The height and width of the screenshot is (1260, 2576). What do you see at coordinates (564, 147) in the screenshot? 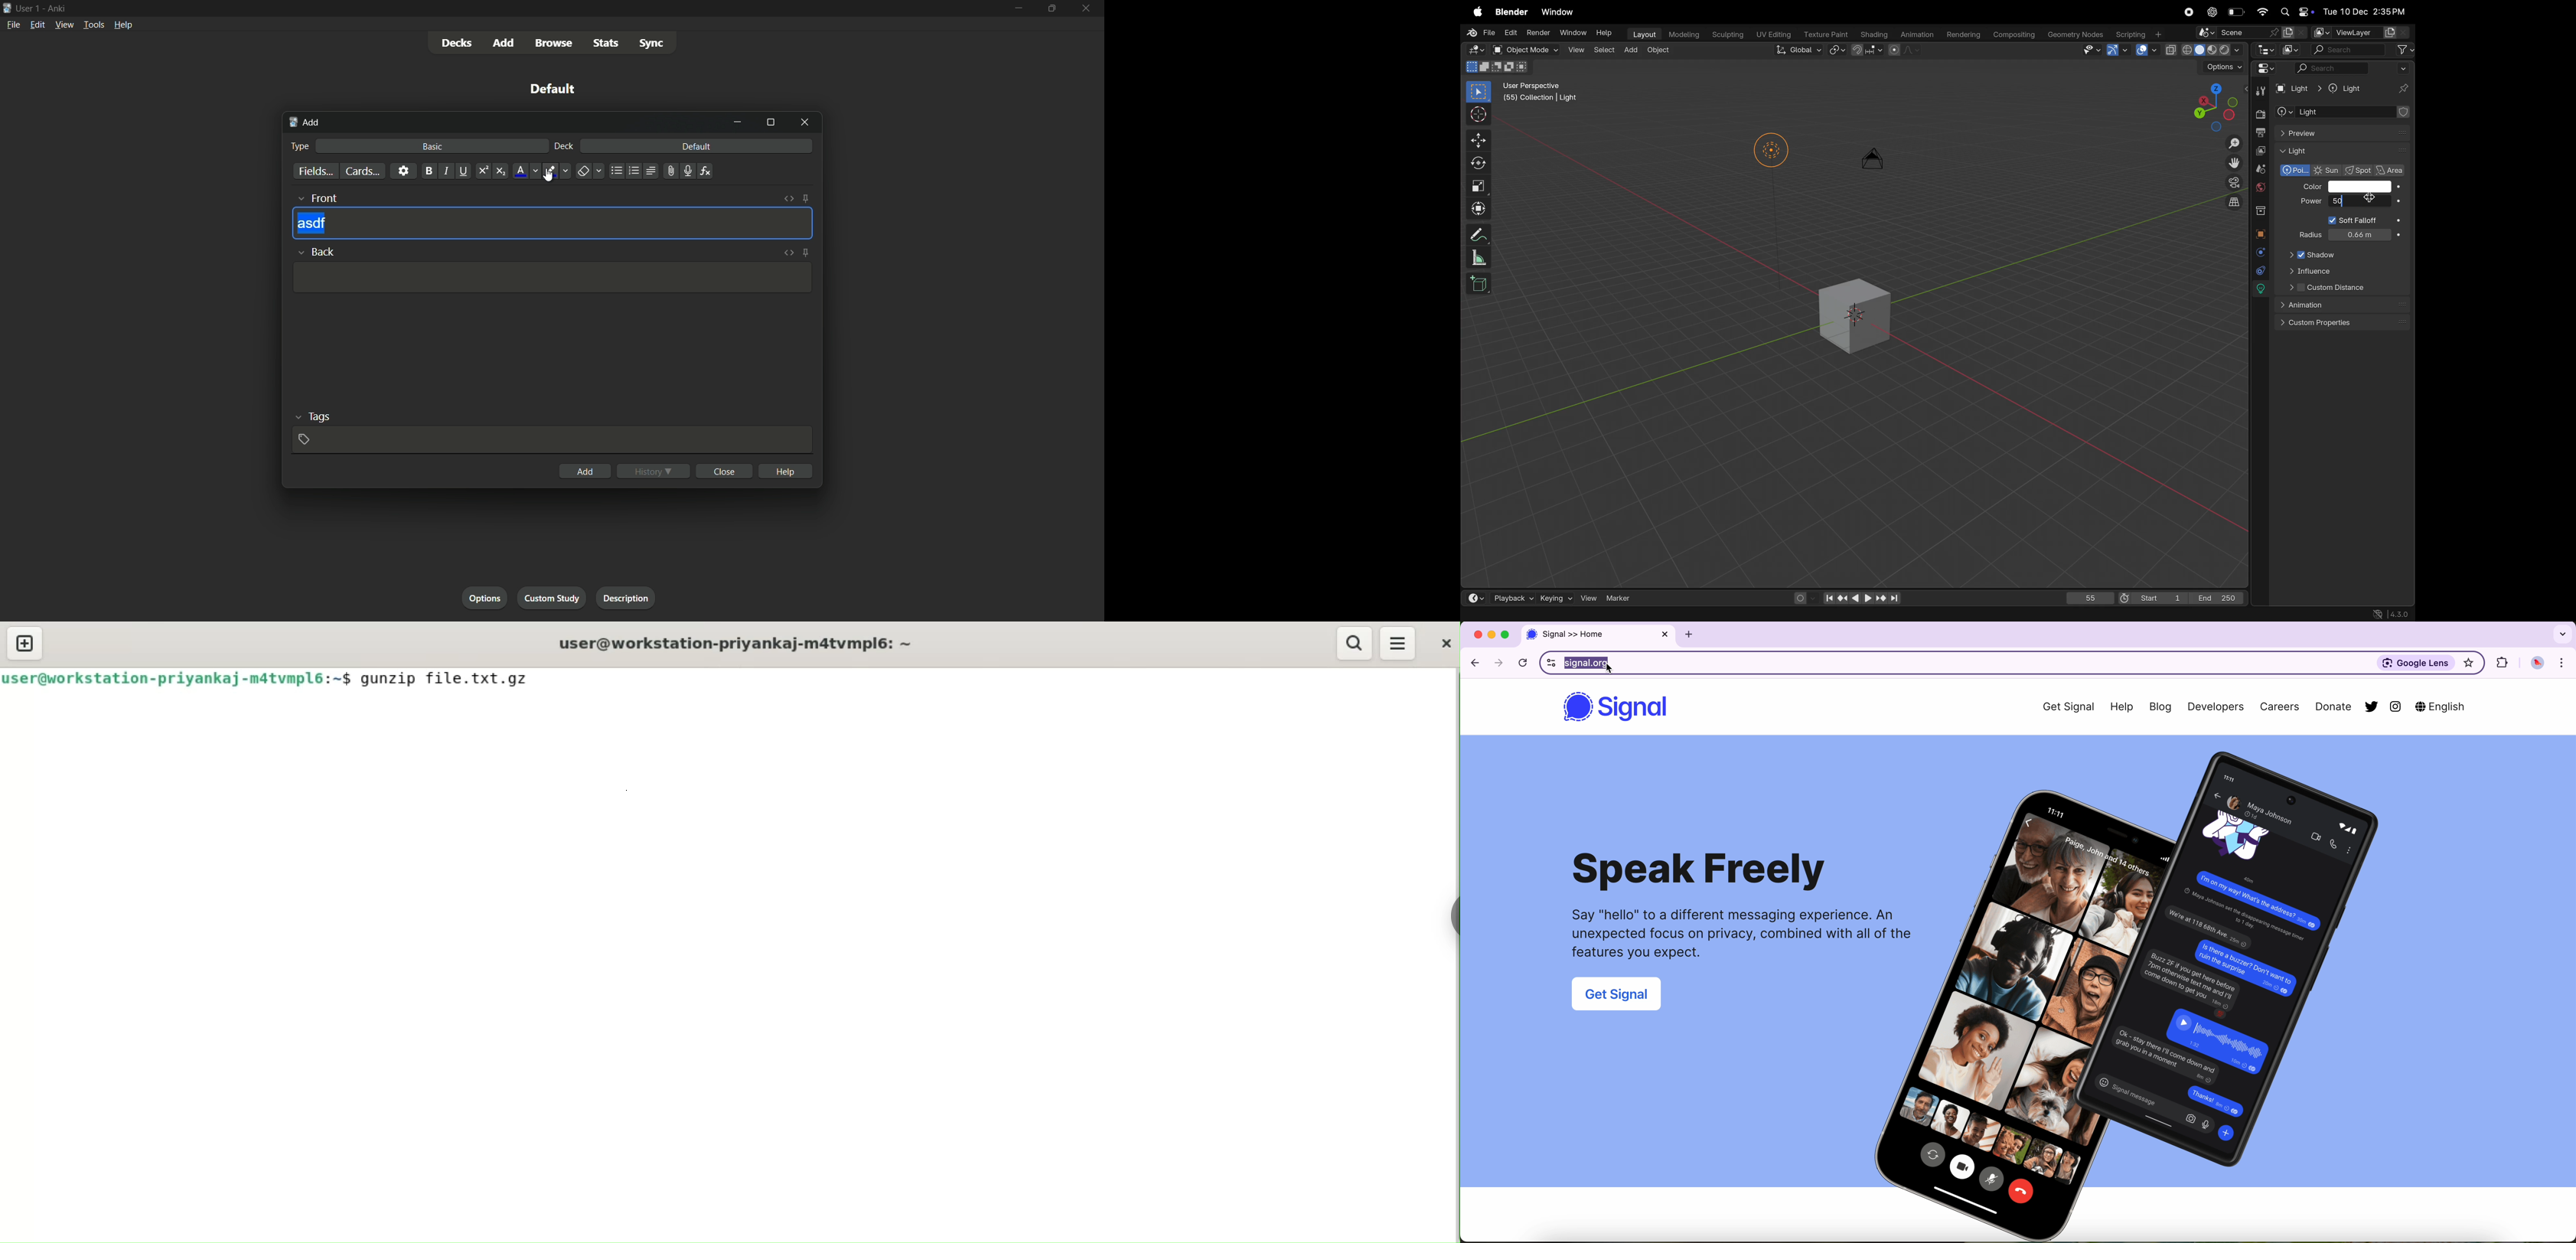
I see `deck` at bounding box center [564, 147].